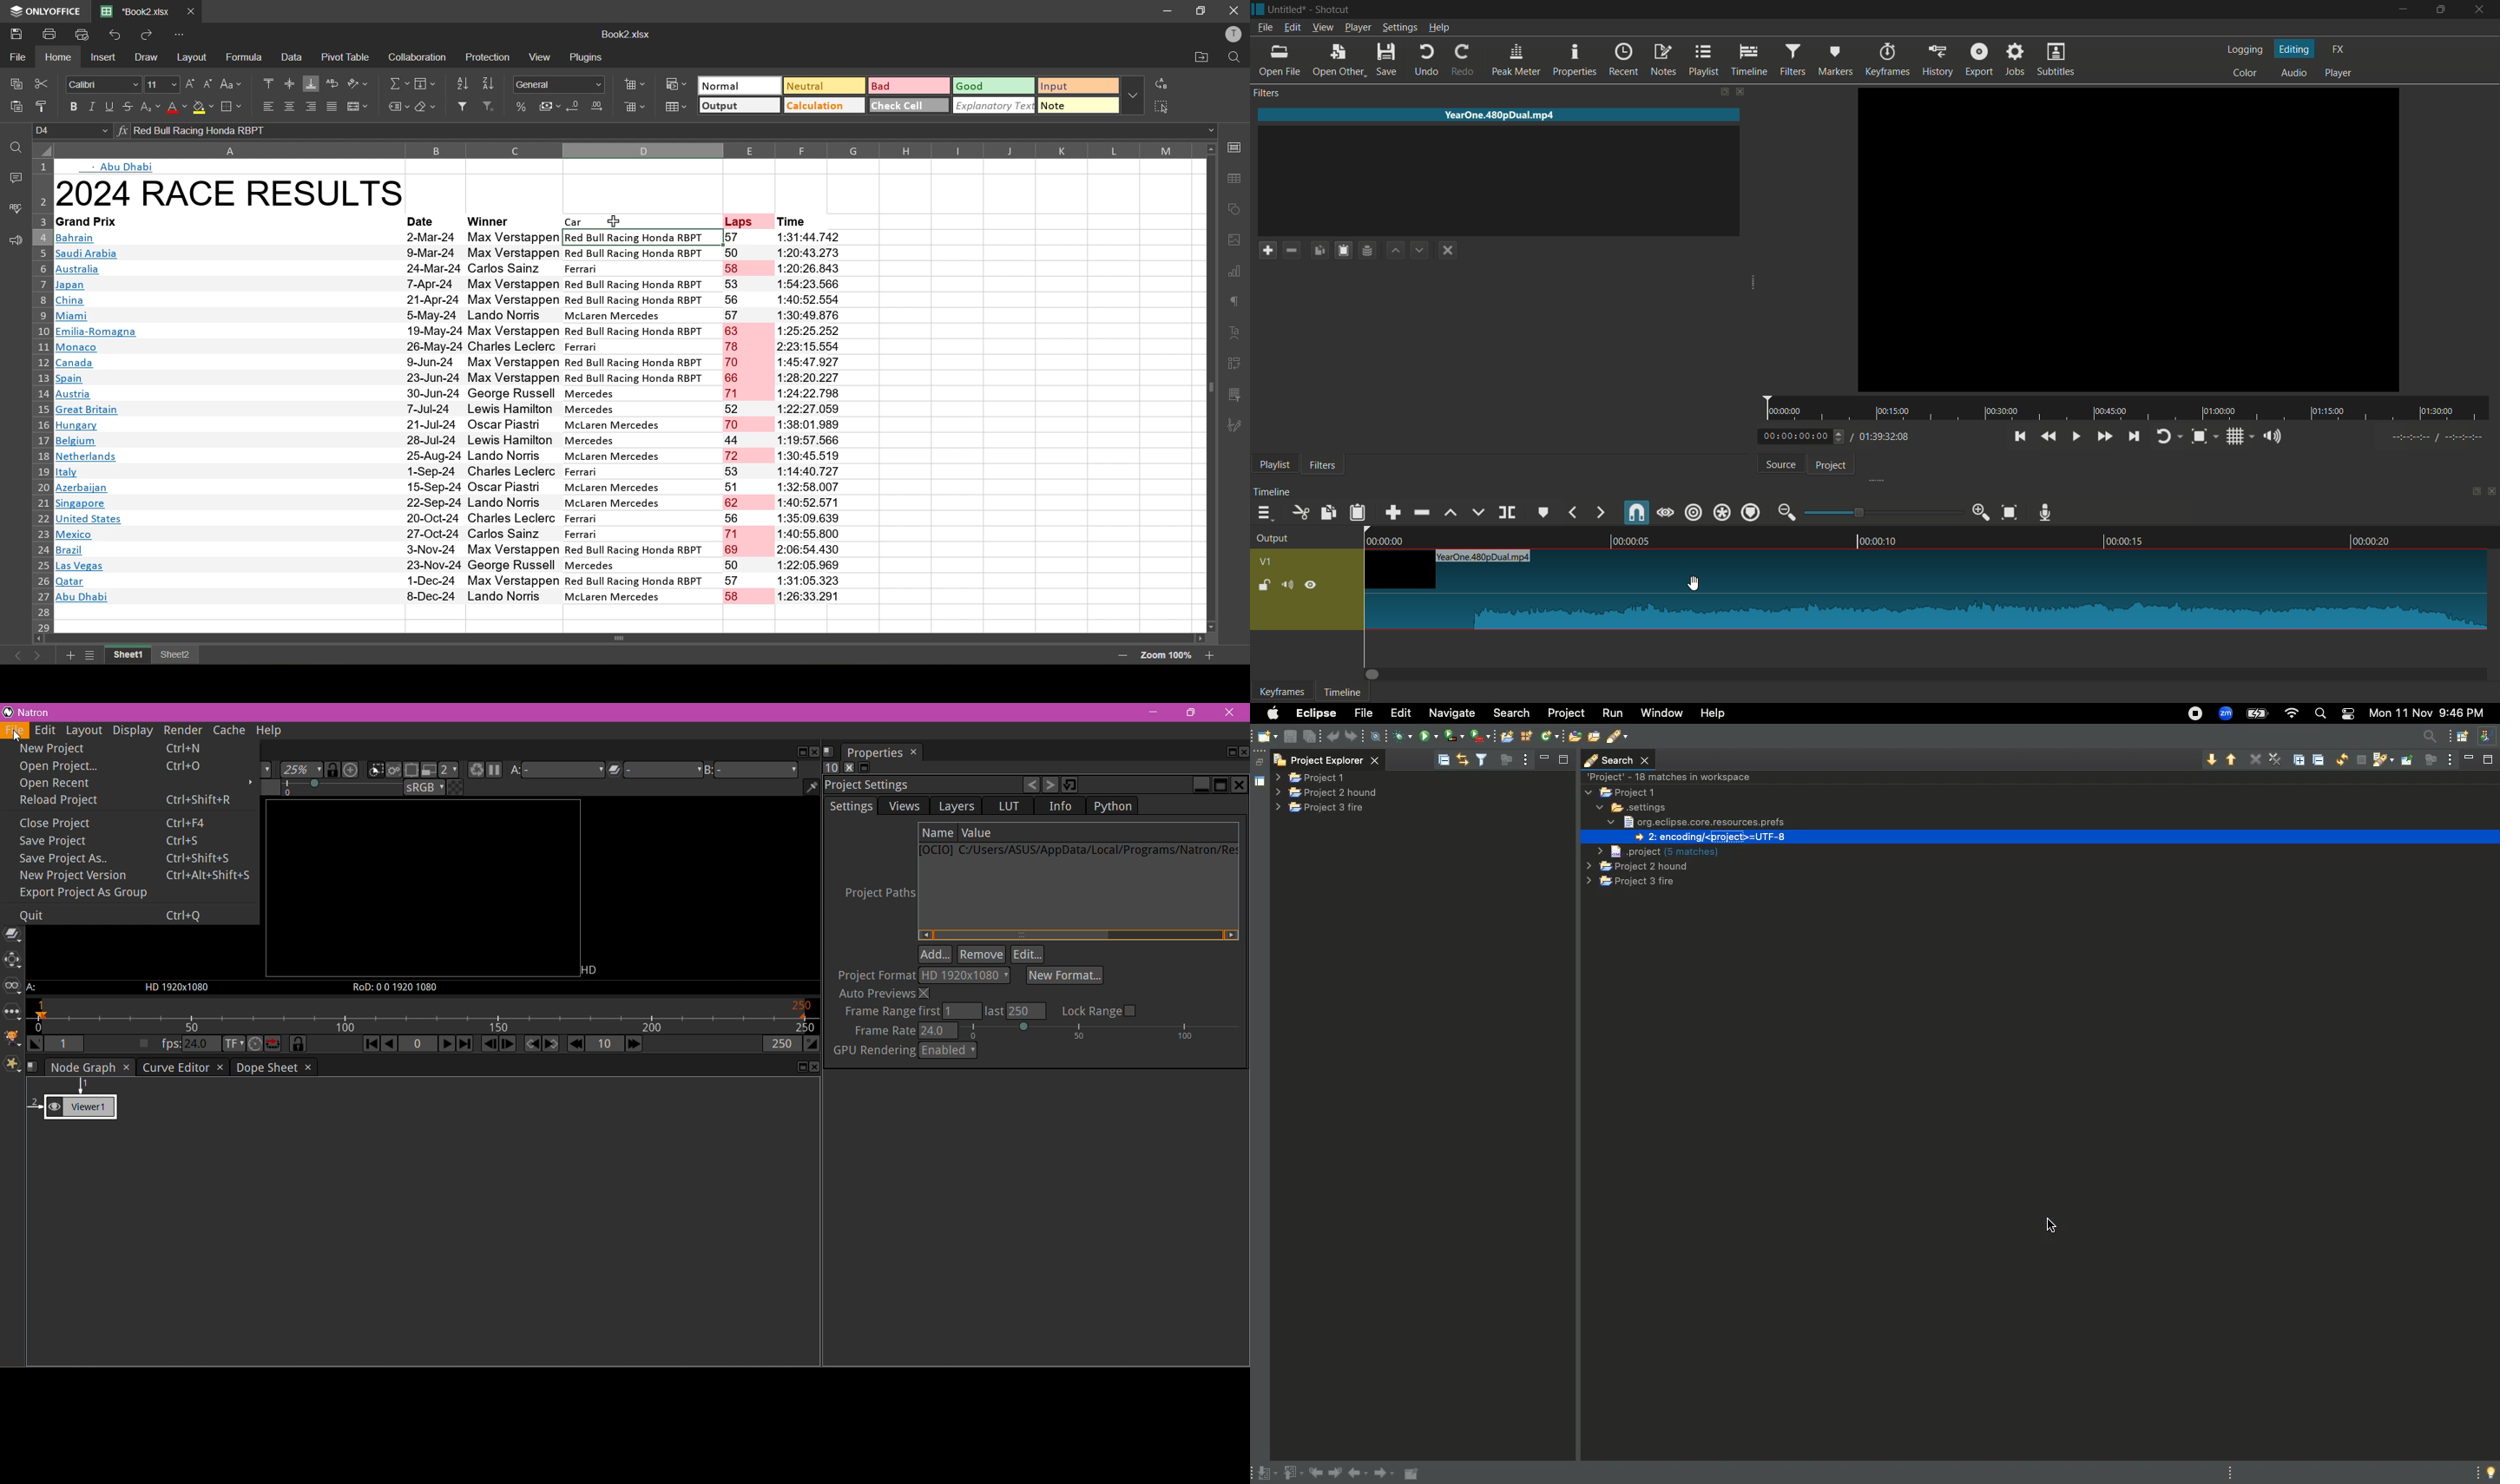 This screenshot has height=1484, width=2520. Describe the element at coordinates (544, 59) in the screenshot. I see `view` at that location.